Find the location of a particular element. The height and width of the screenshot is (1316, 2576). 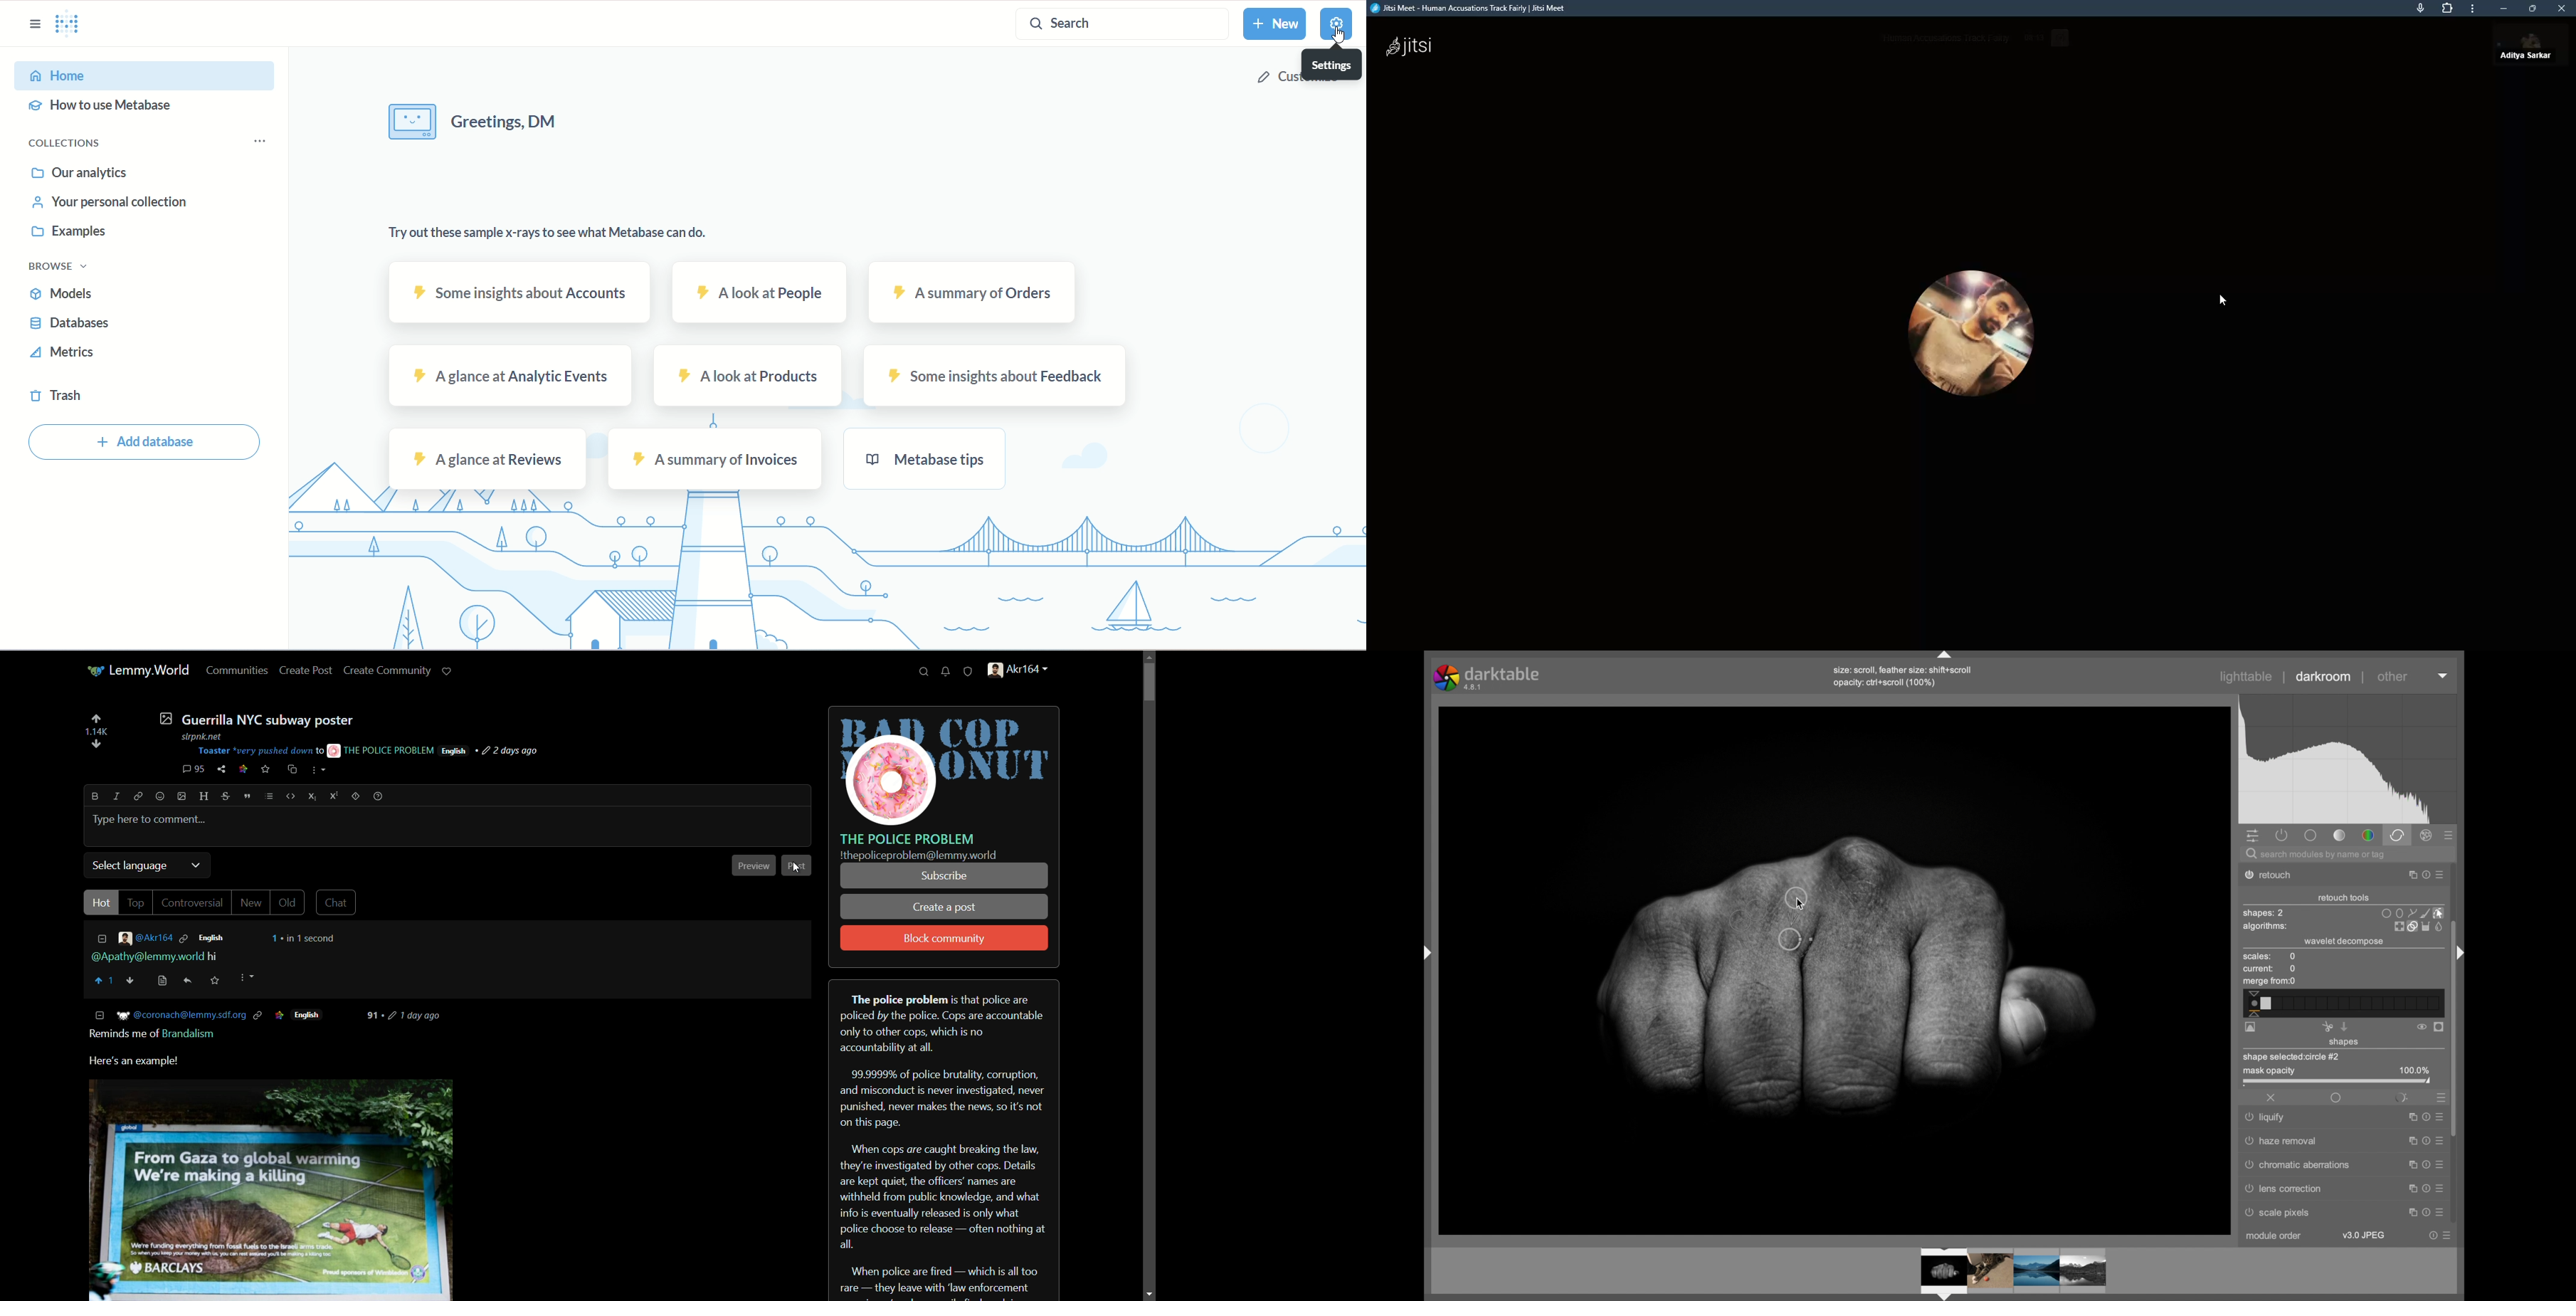

upvote is located at coordinates (96, 719).